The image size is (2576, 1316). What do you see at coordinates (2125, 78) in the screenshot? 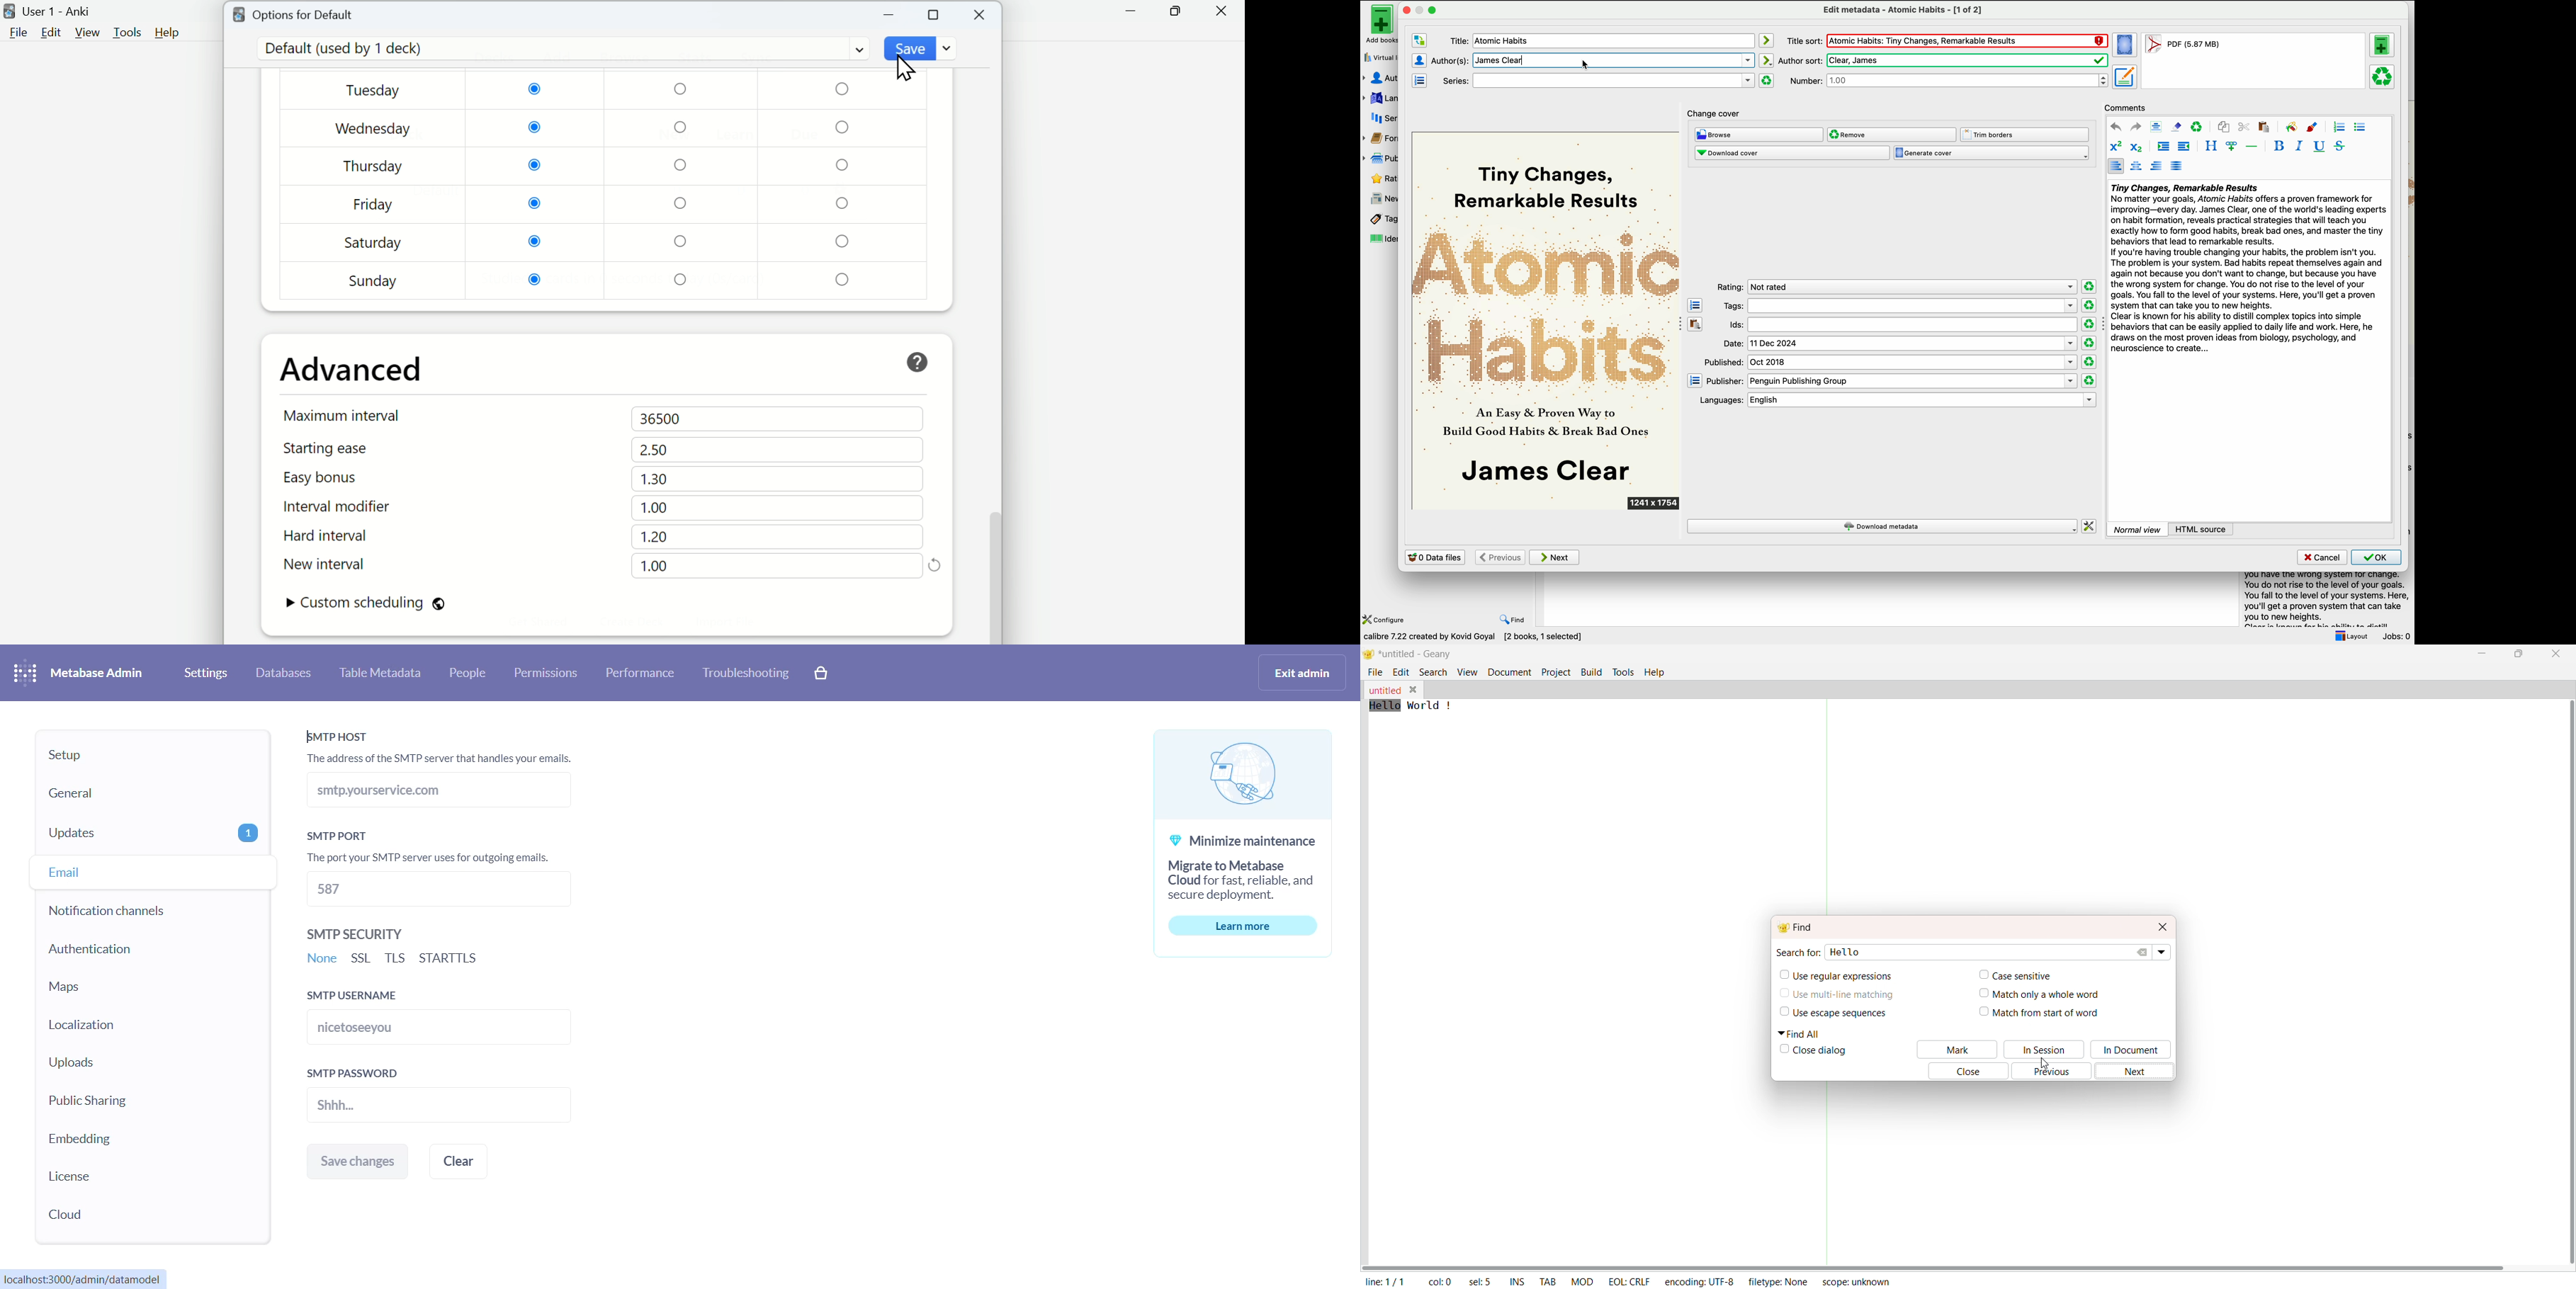
I see `set metadata for the book from the selected format` at bounding box center [2125, 78].